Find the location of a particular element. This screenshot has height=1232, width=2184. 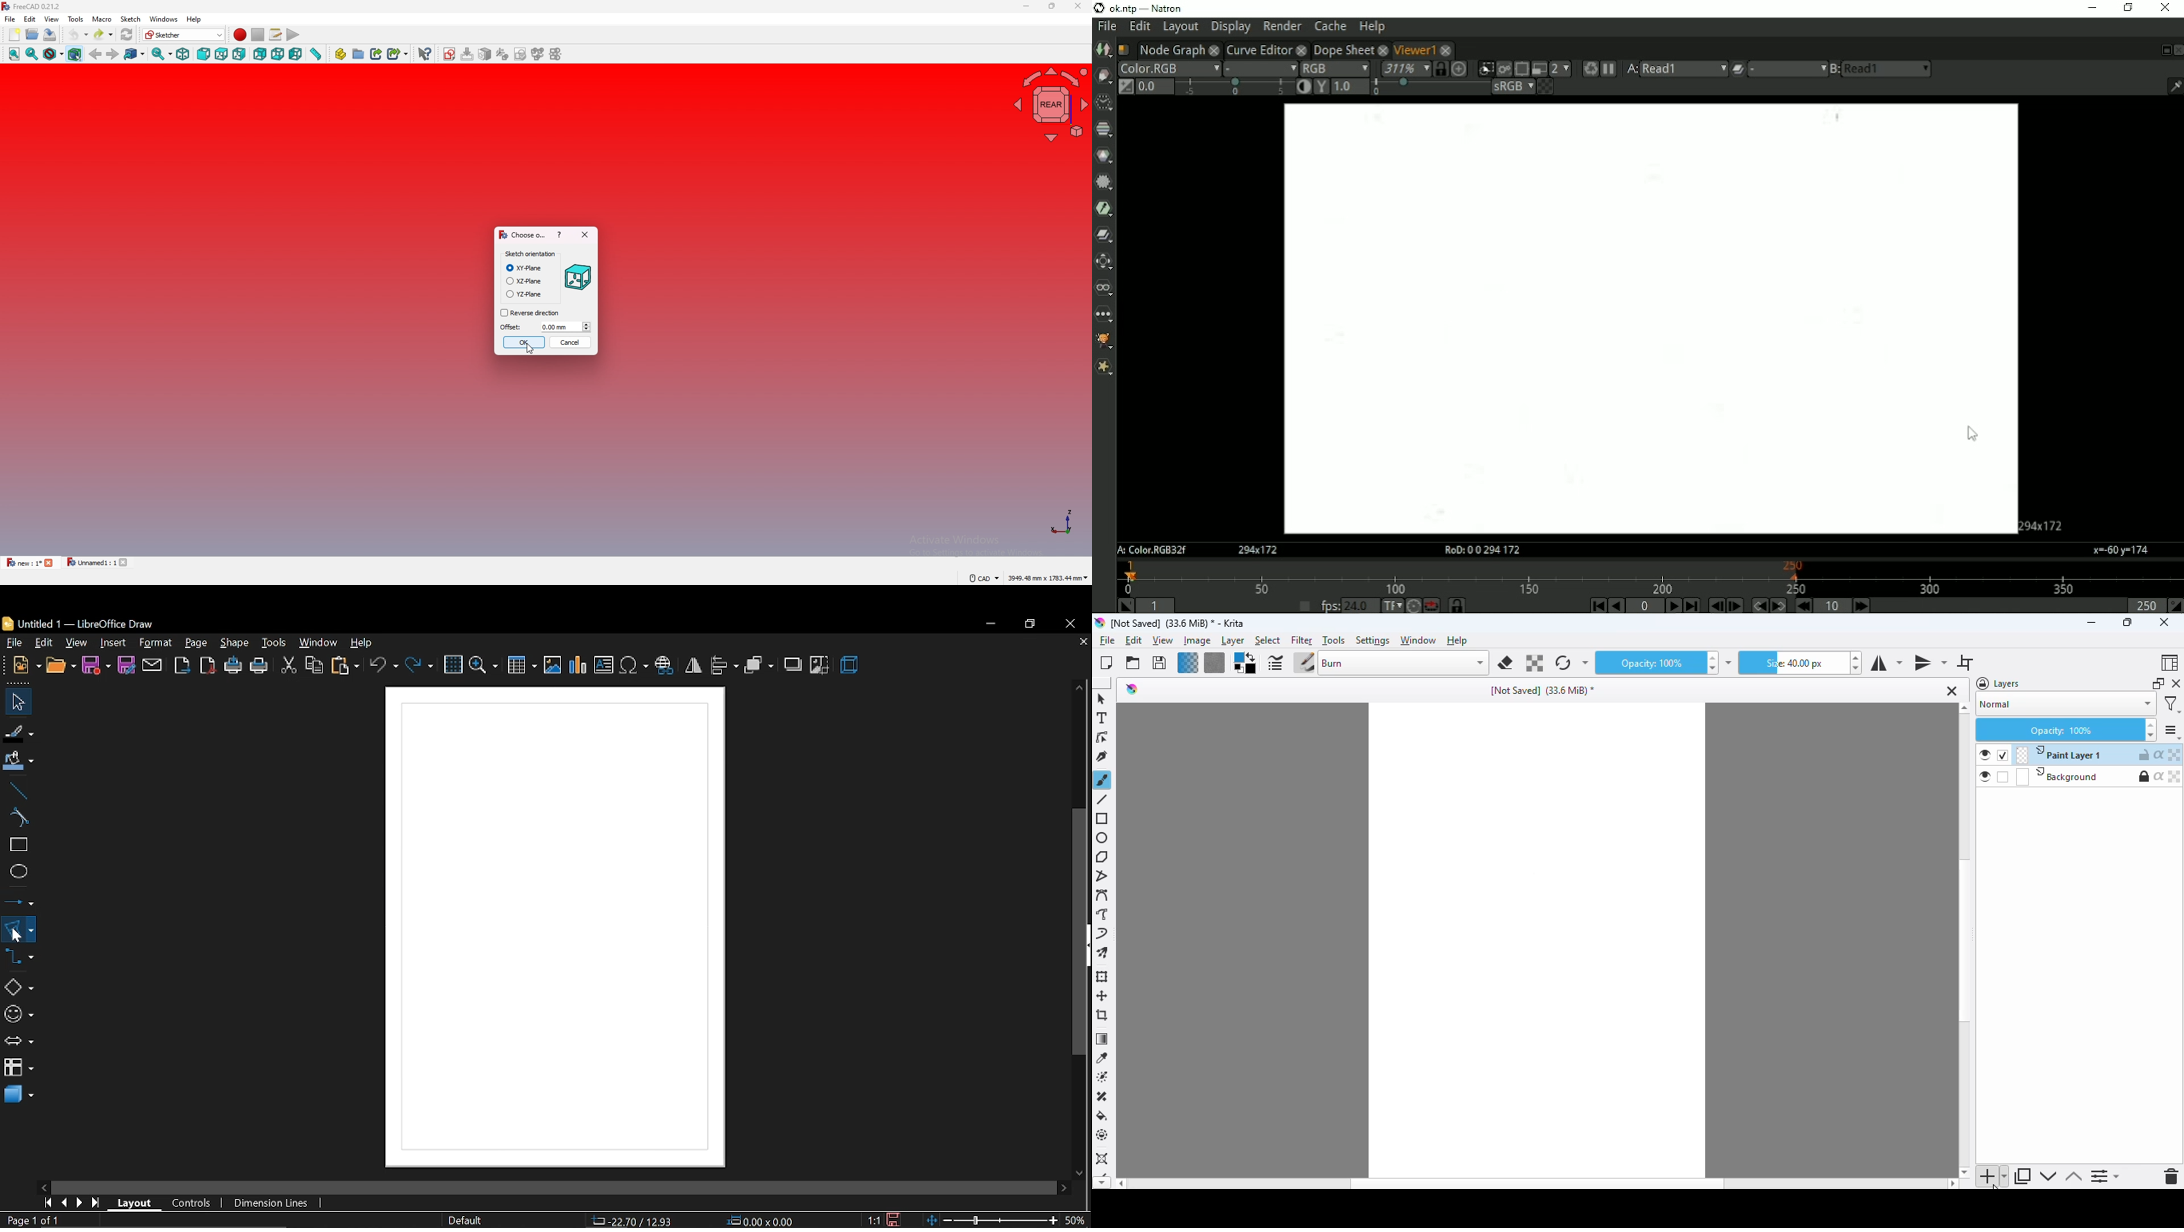

create link is located at coordinates (377, 53).